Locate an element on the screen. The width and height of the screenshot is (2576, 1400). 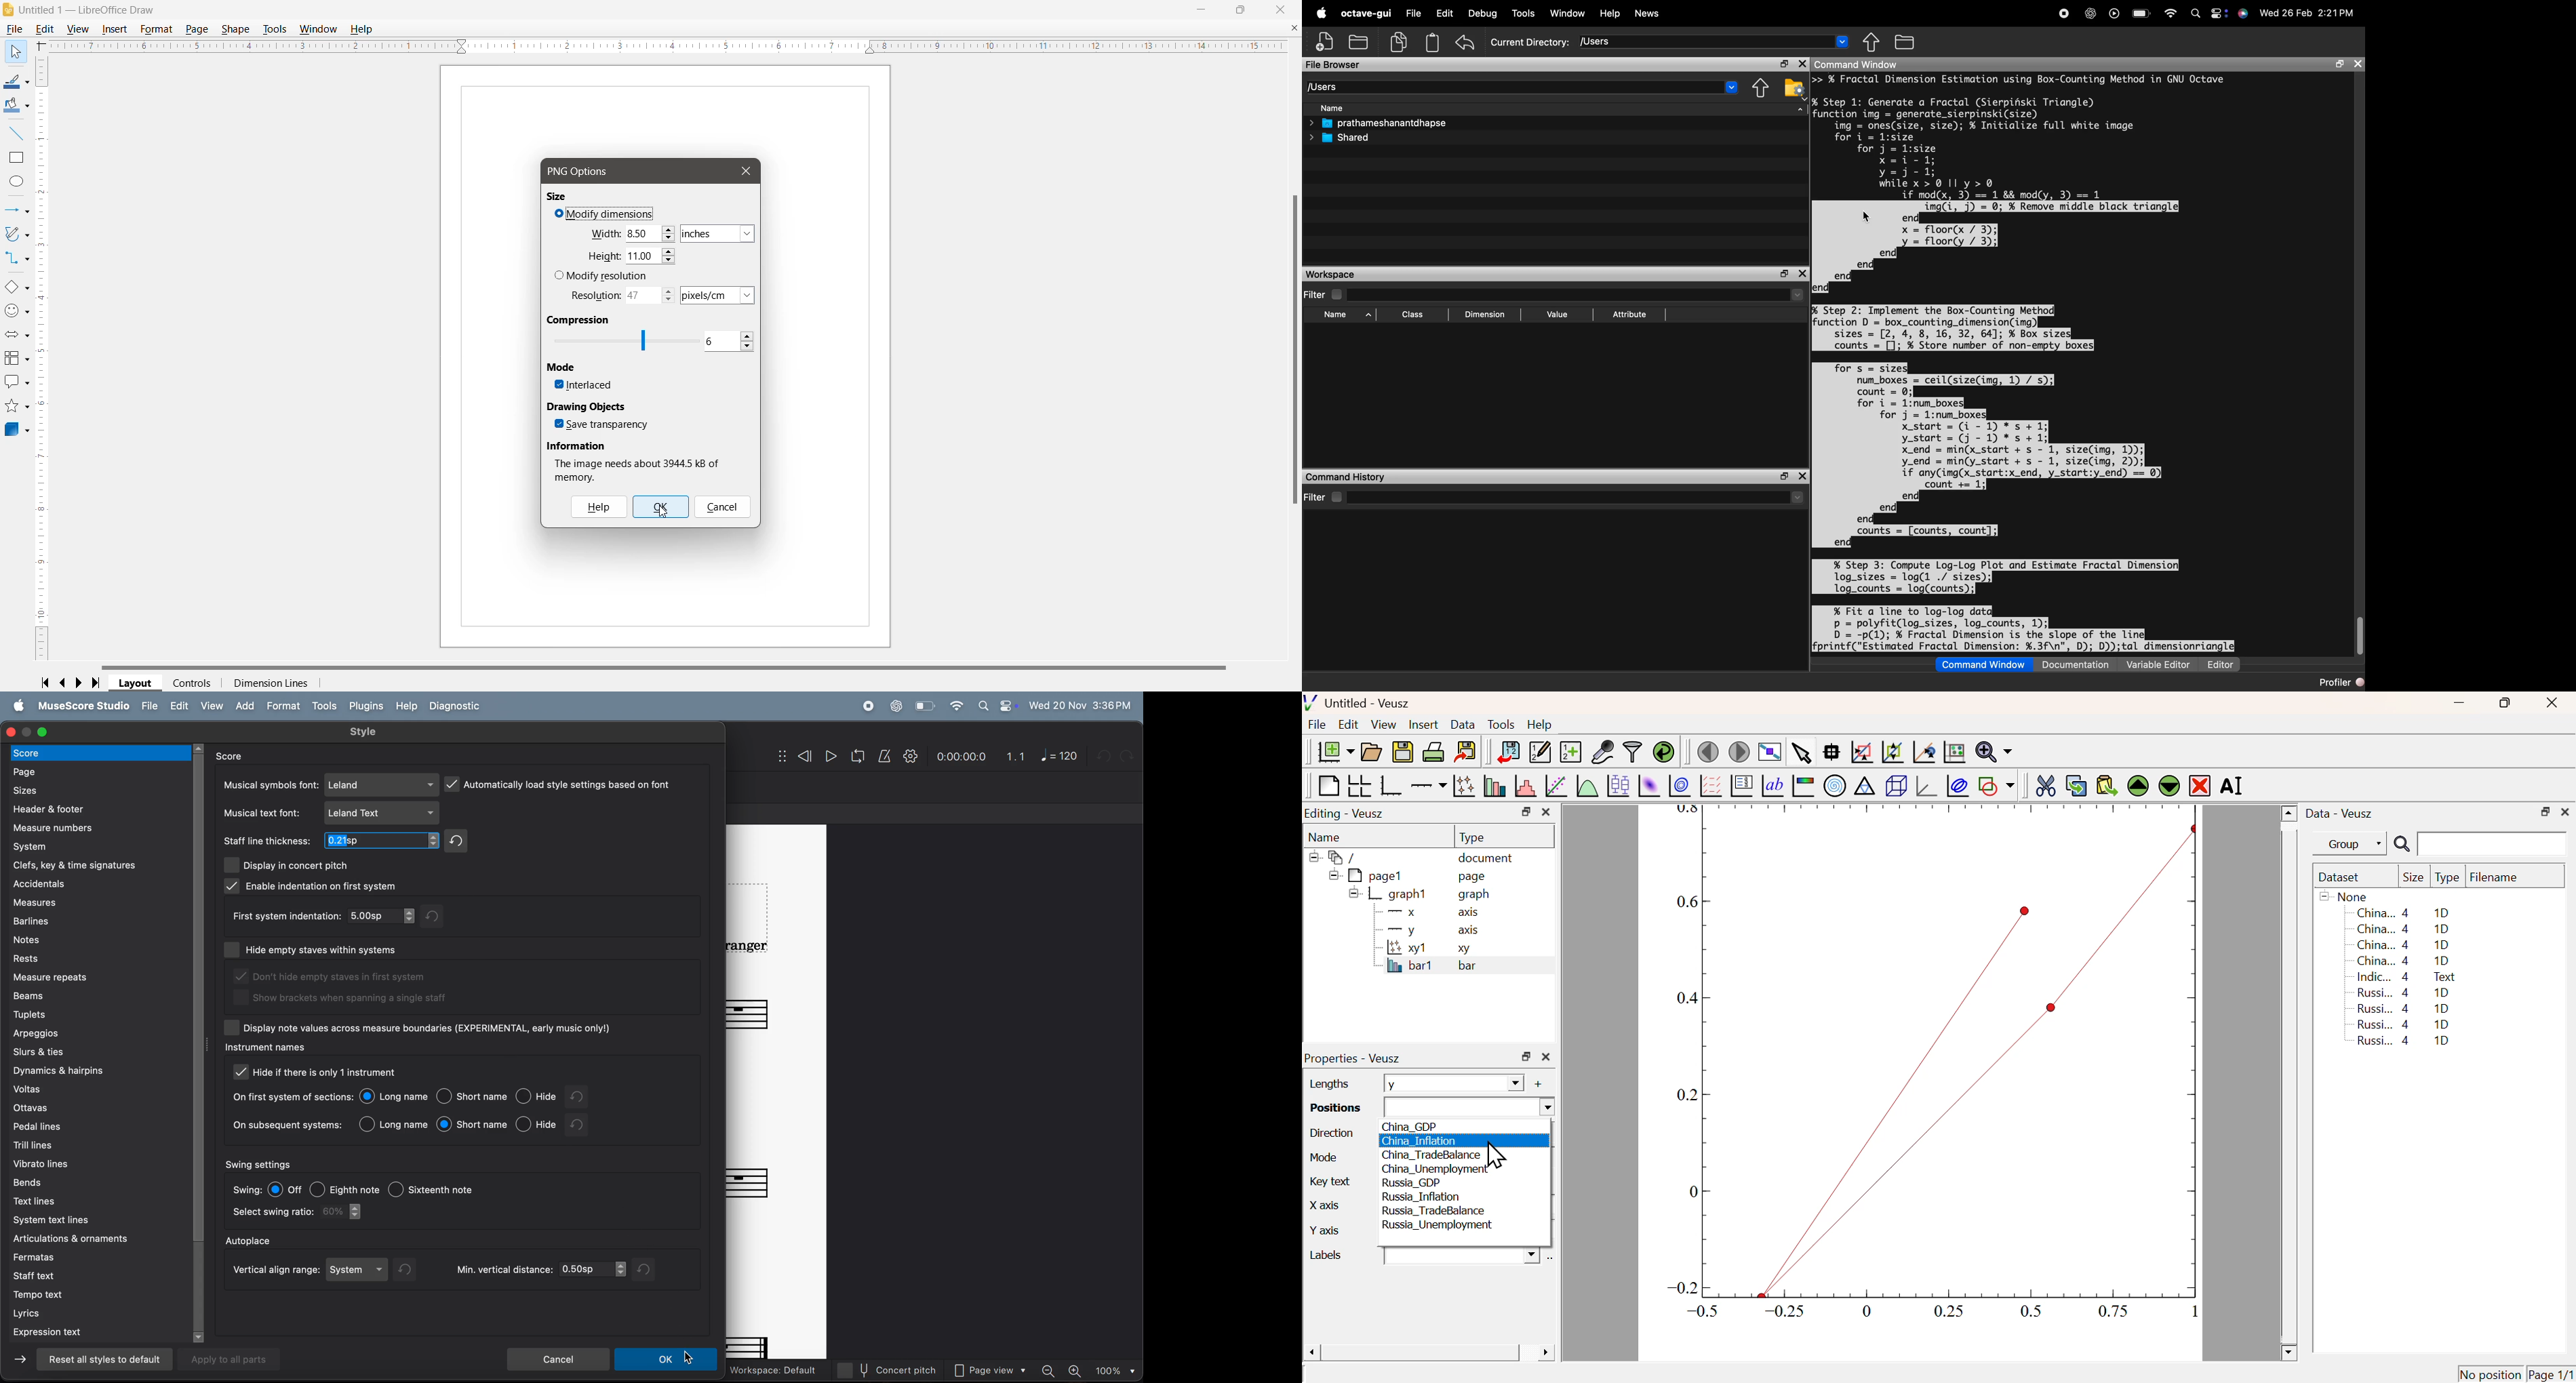
Lines and Arrows is located at coordinates (16, 211).